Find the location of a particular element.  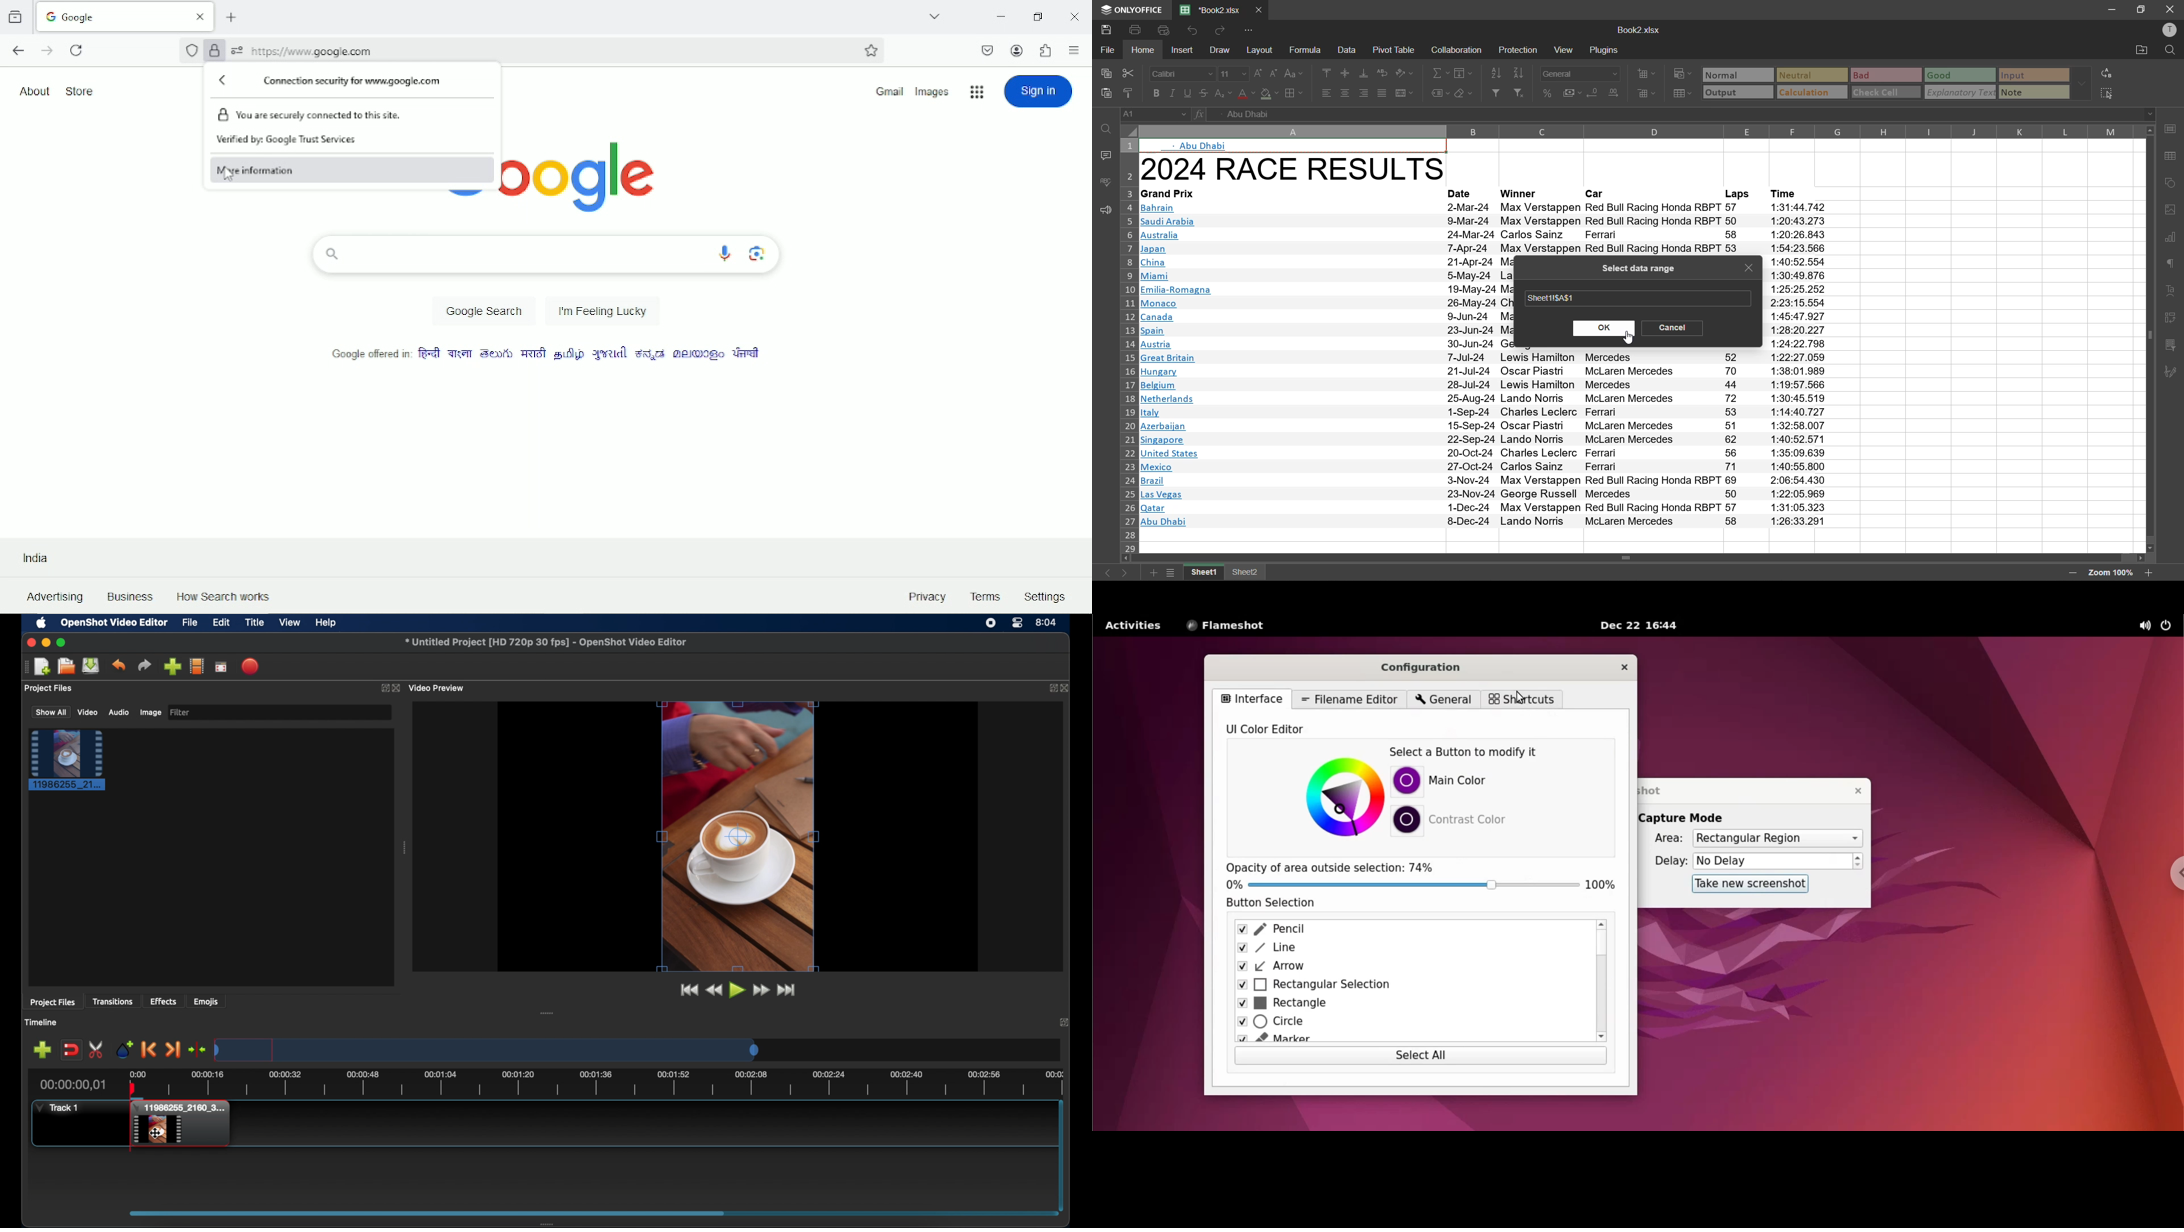

Time  is located at coordinates (1805, 395).